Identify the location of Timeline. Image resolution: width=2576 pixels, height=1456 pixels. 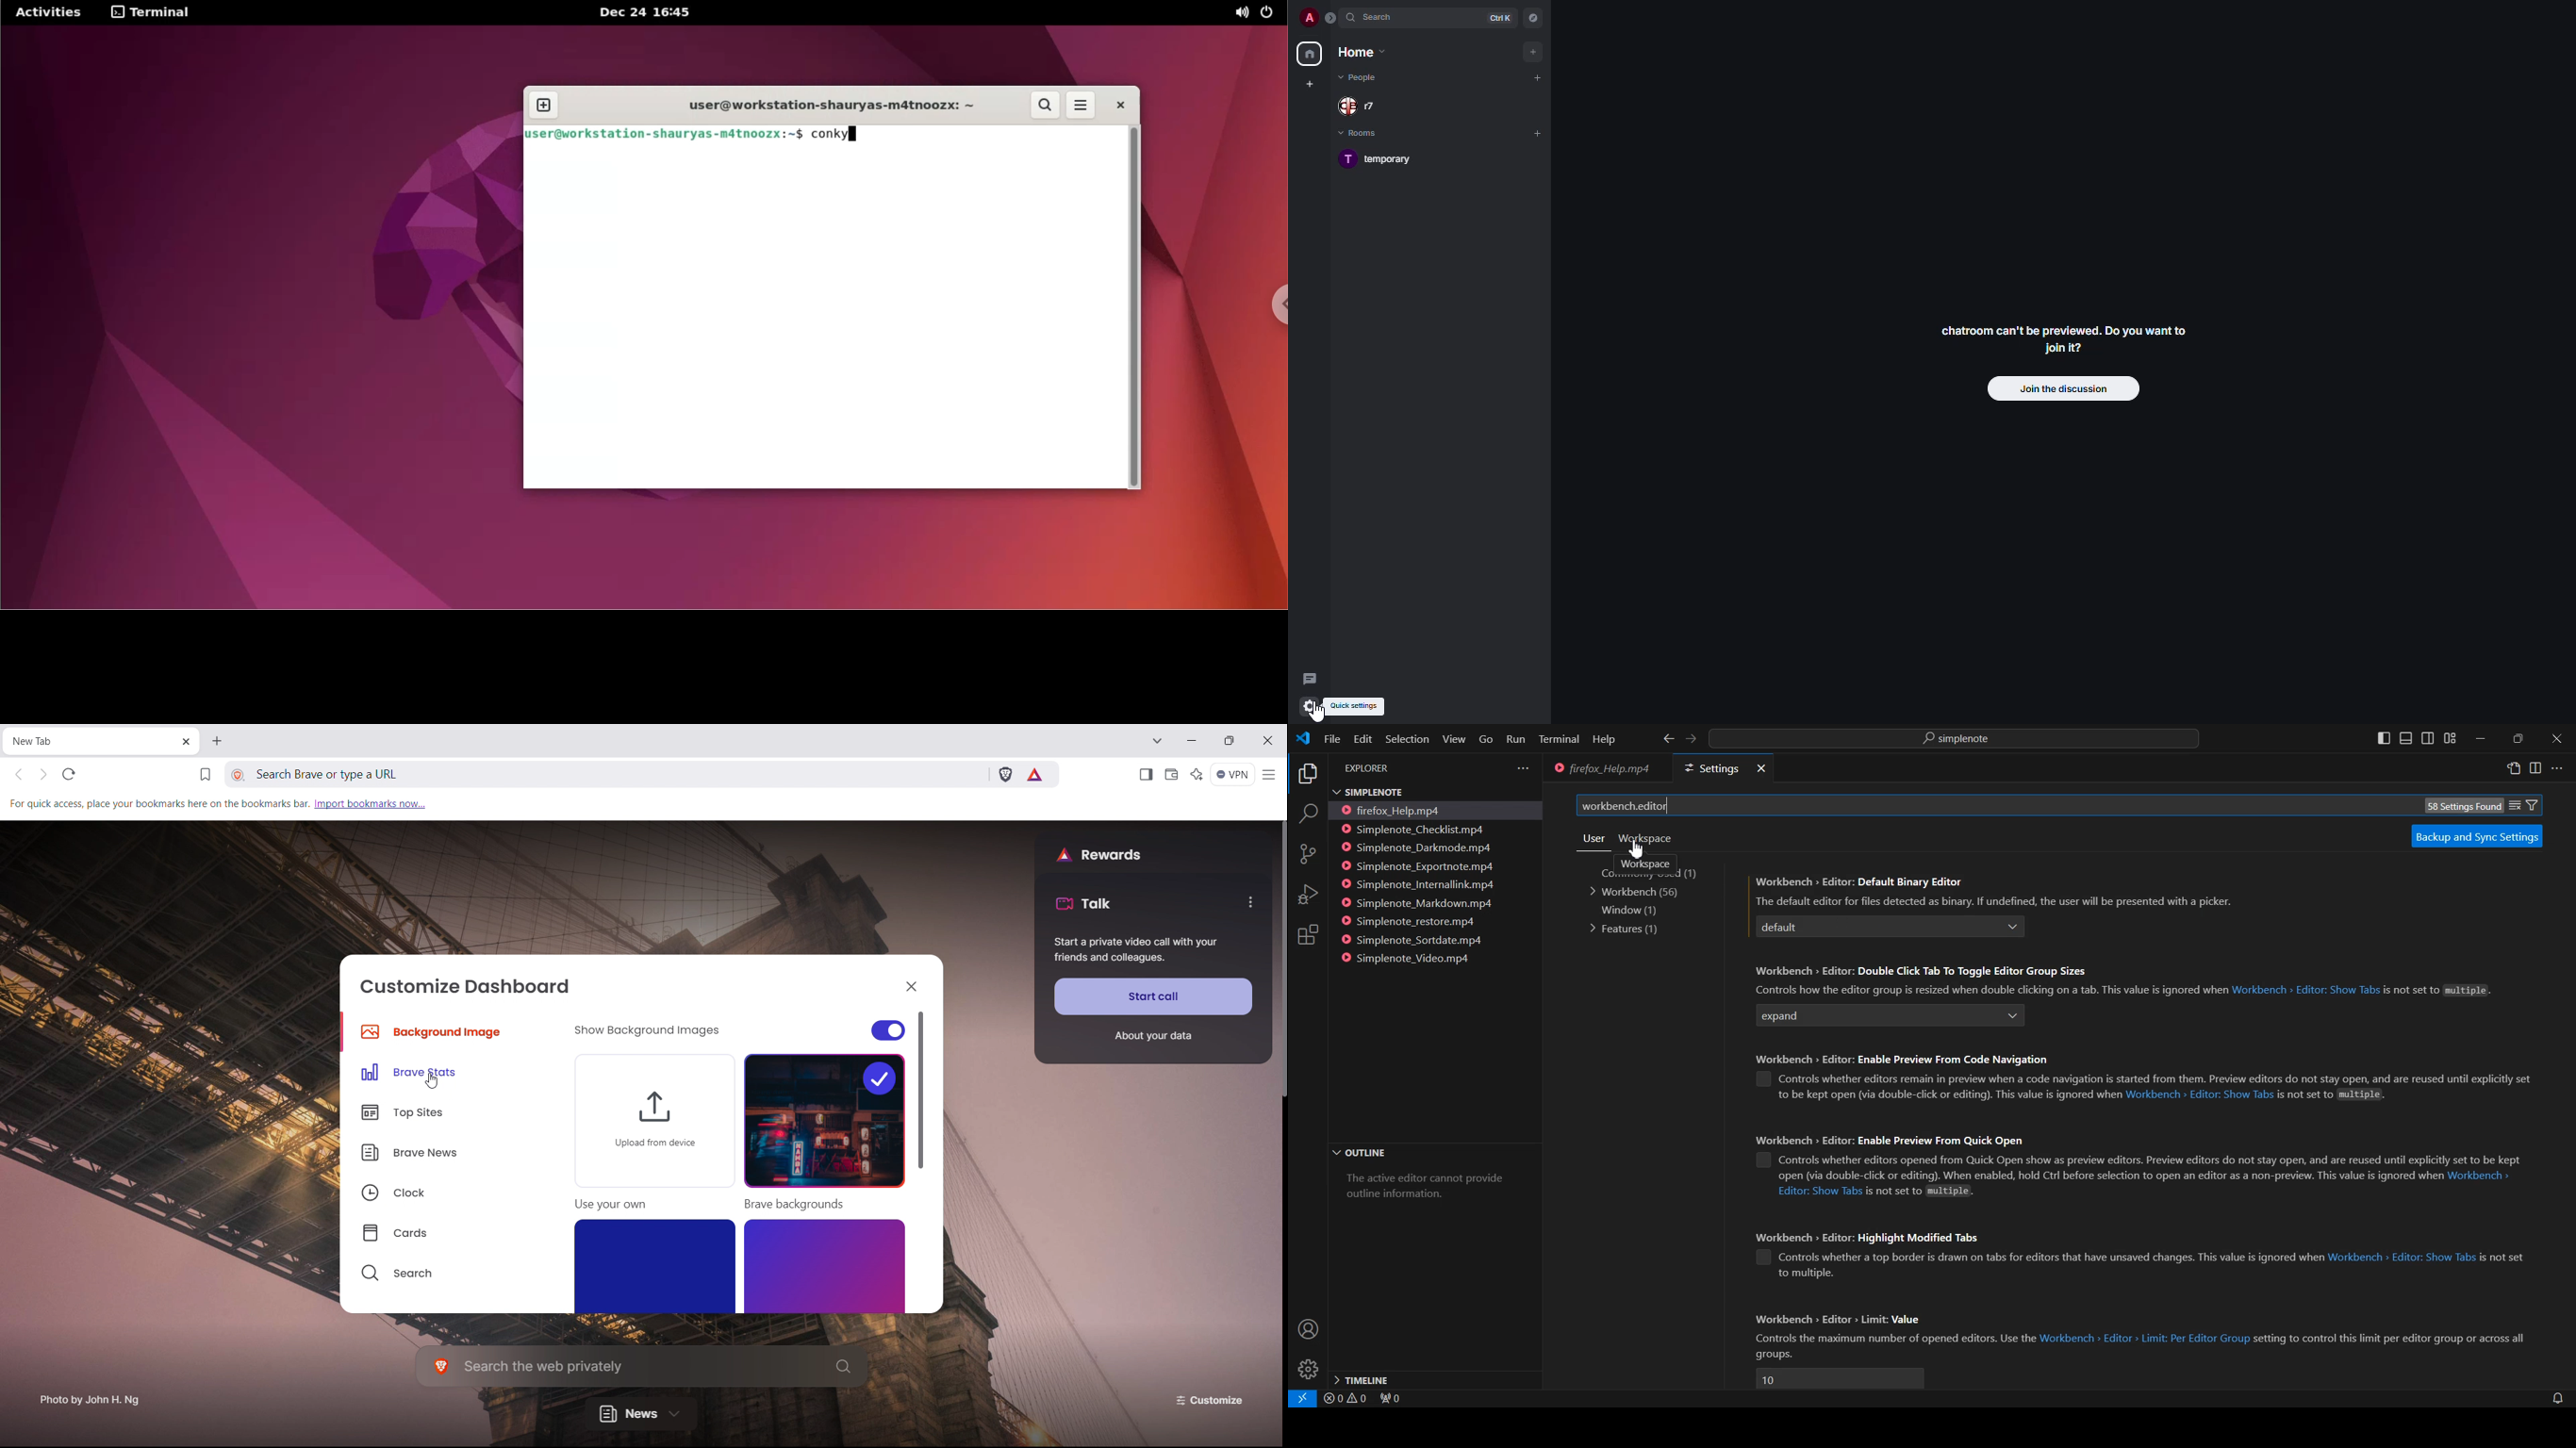
(1434, 1379).